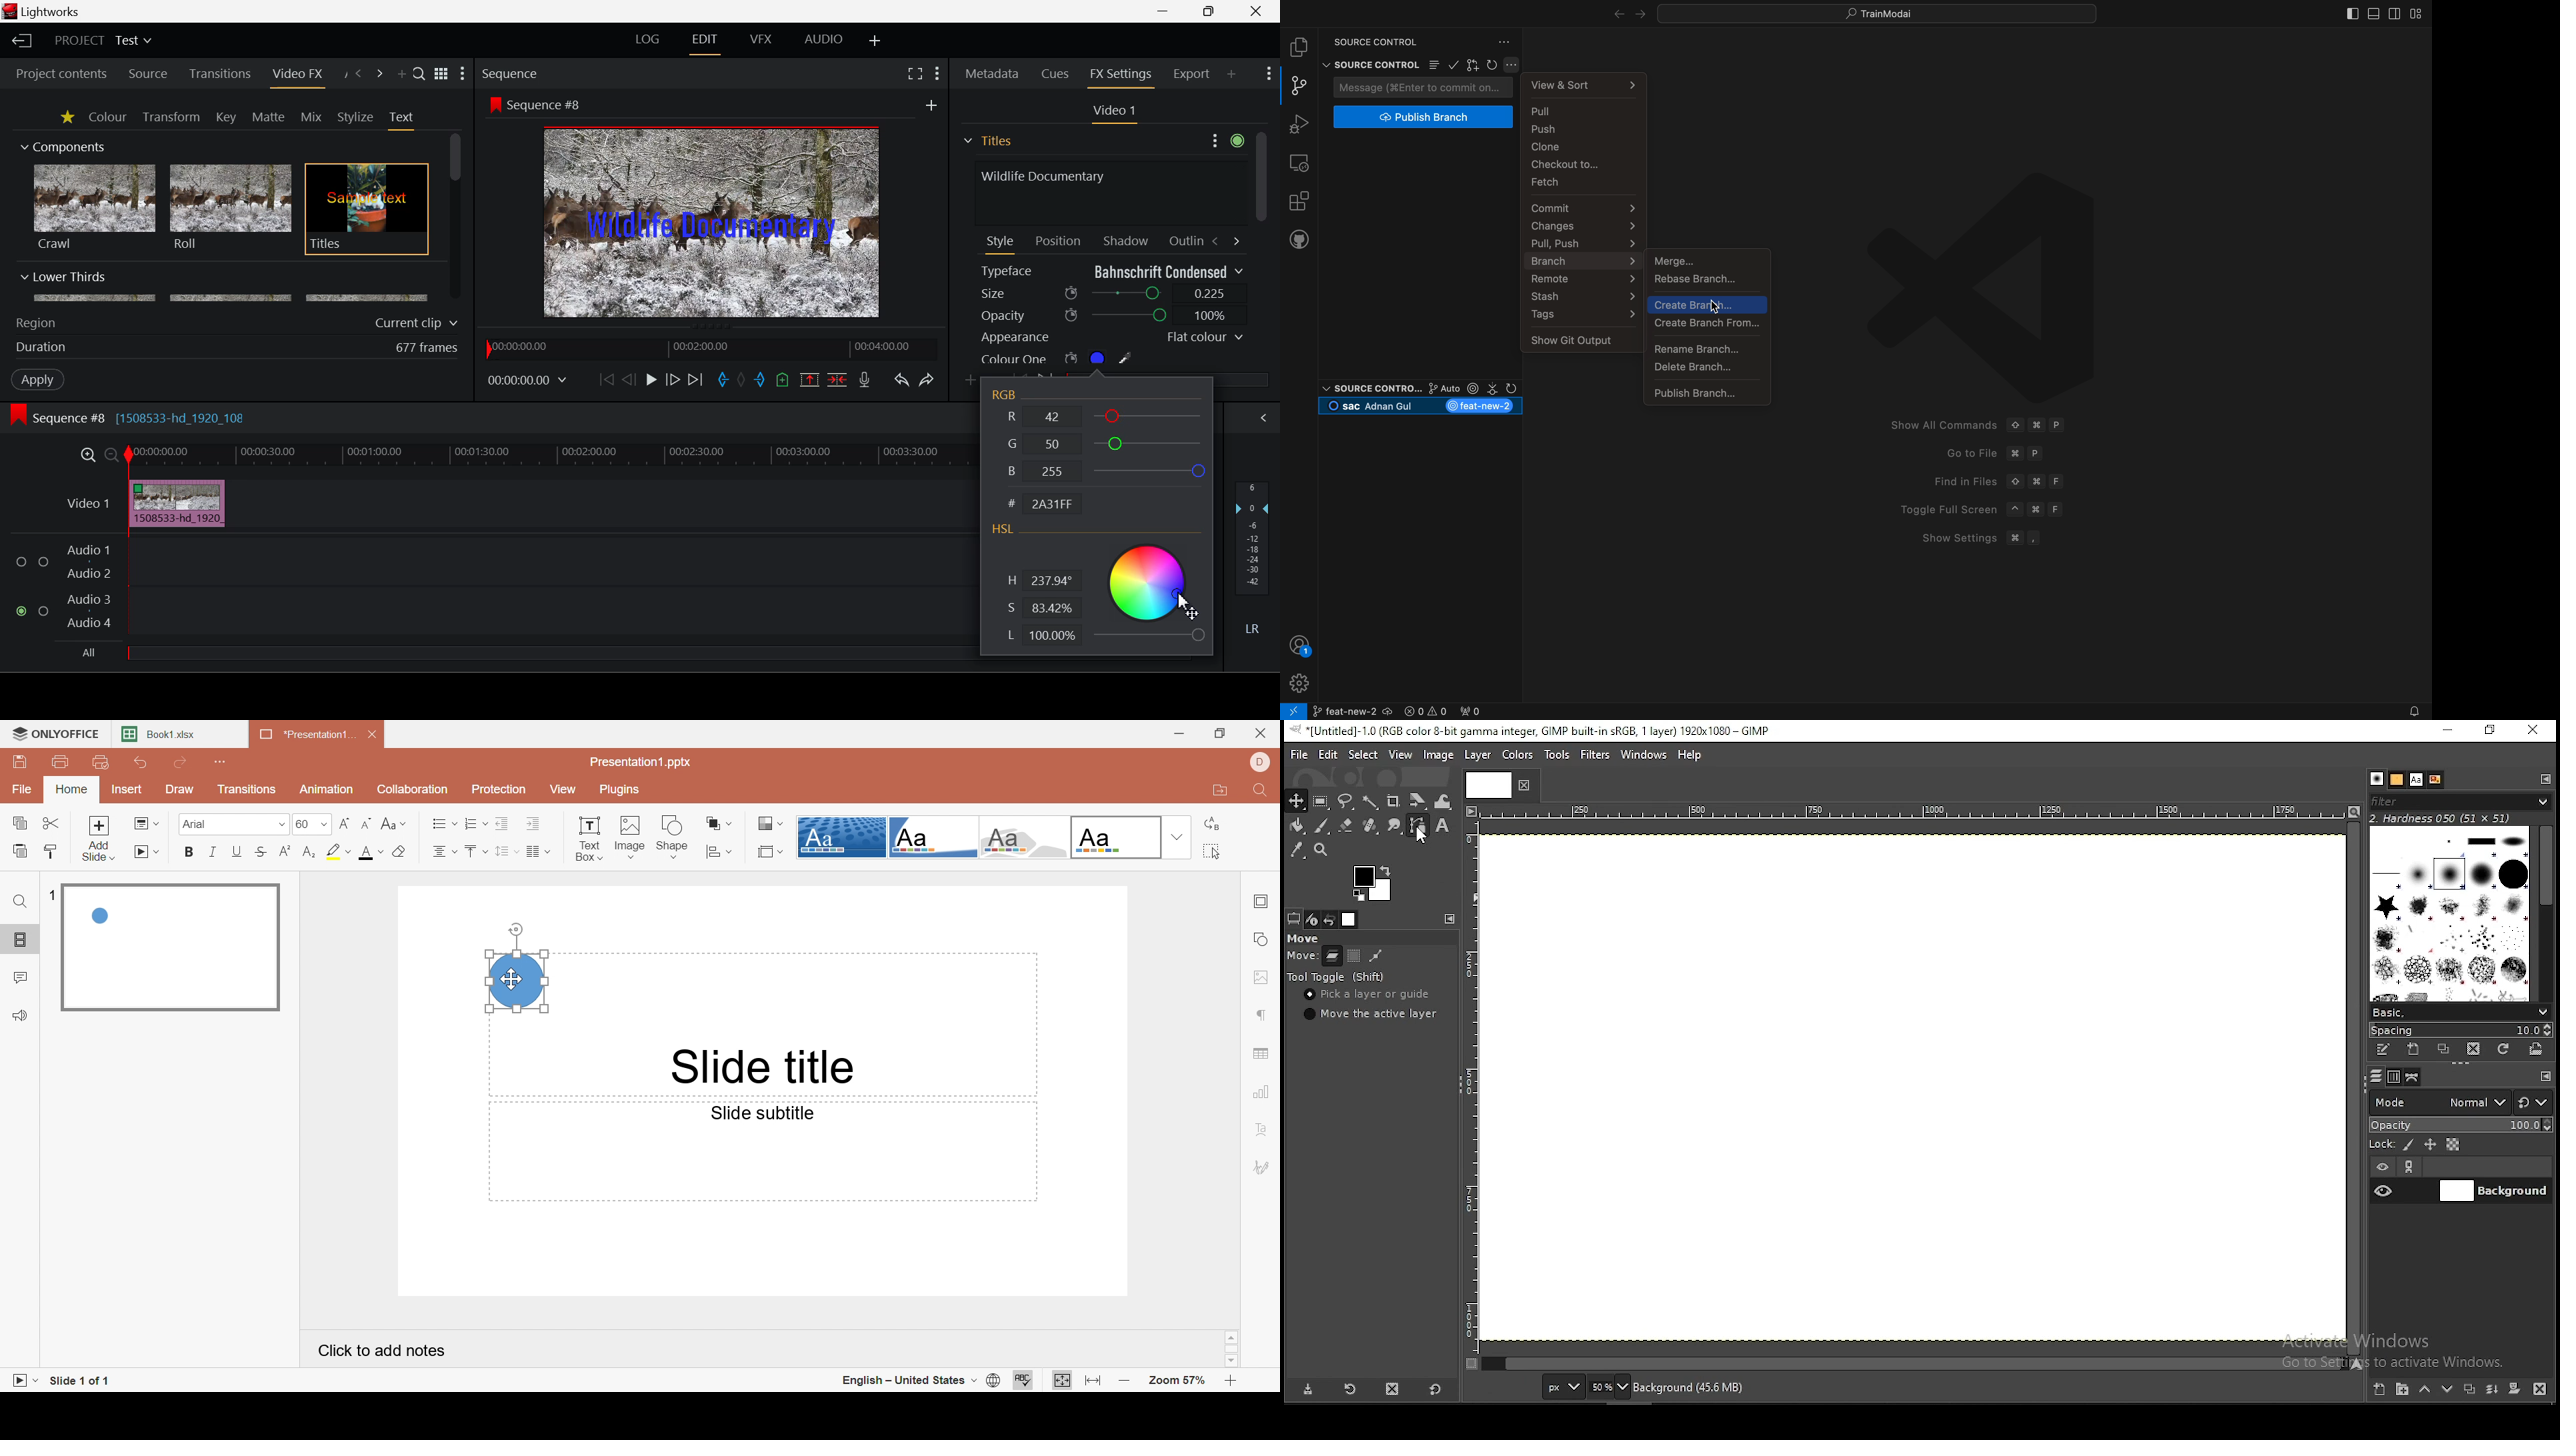  What do you see at coordinates (227, 823) in the screenshot?
I see `Font` at bounding box center [227, 823].